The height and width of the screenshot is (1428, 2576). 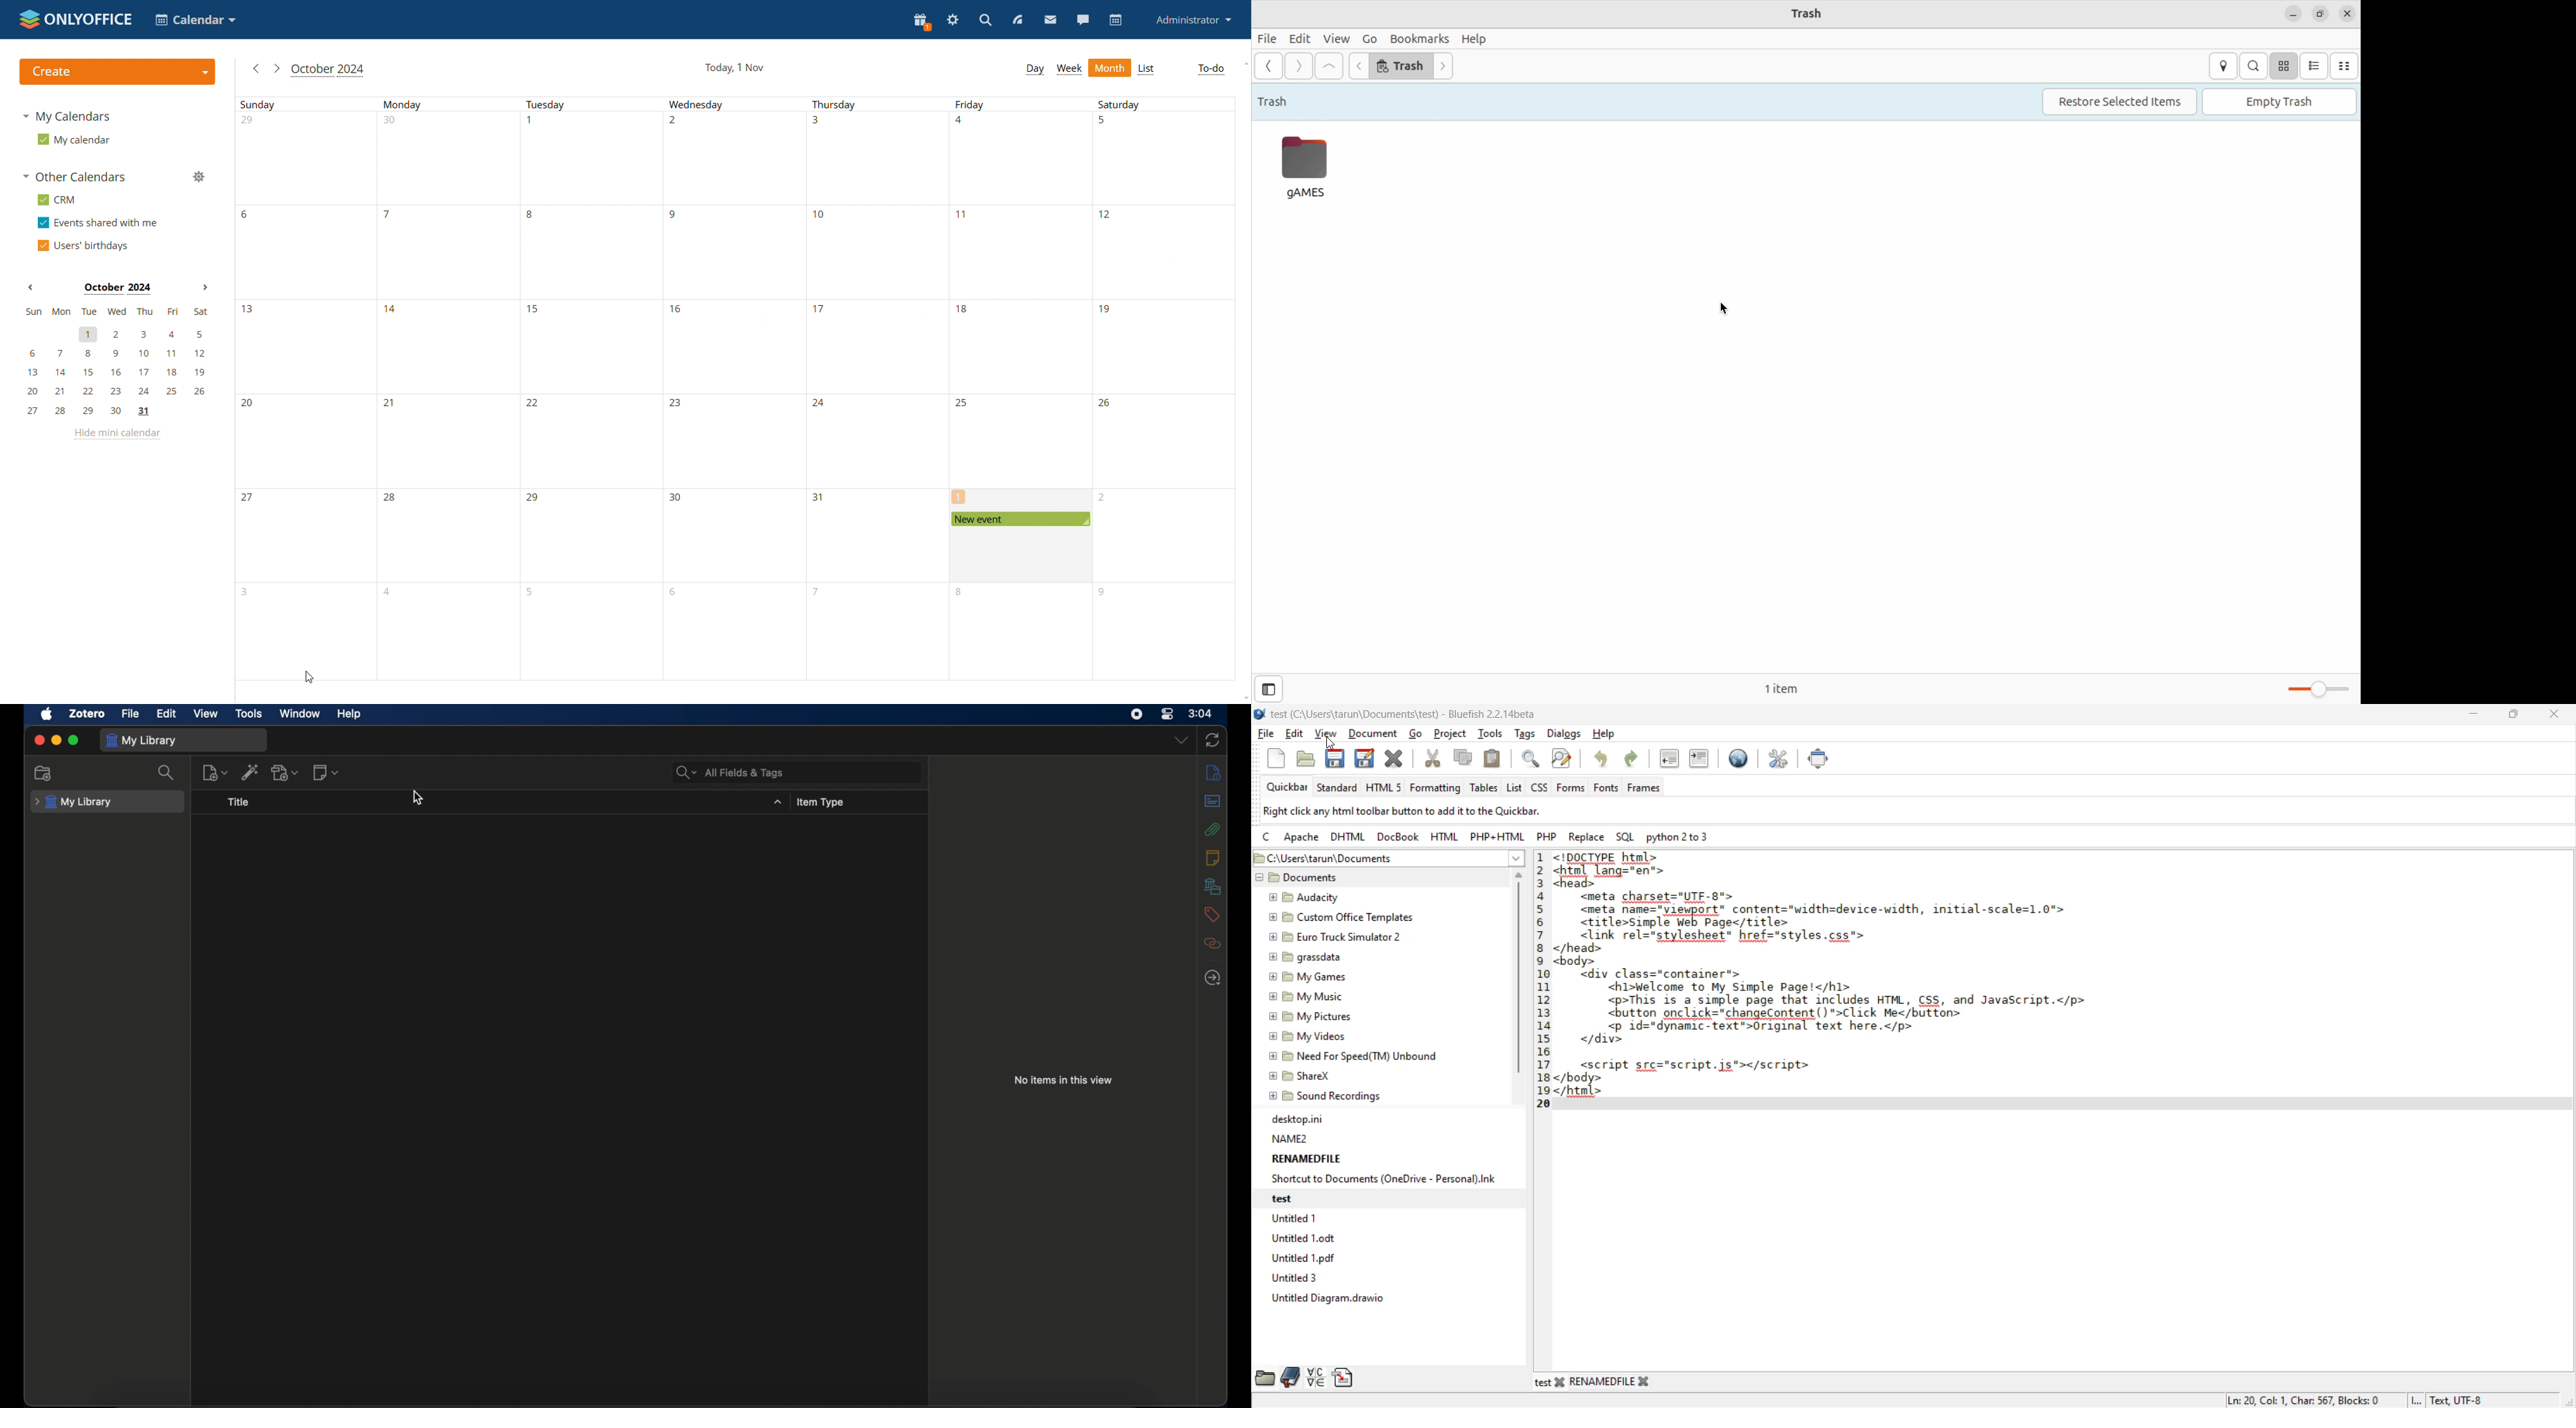 I want to click on new note, so click(x=326, y=772).